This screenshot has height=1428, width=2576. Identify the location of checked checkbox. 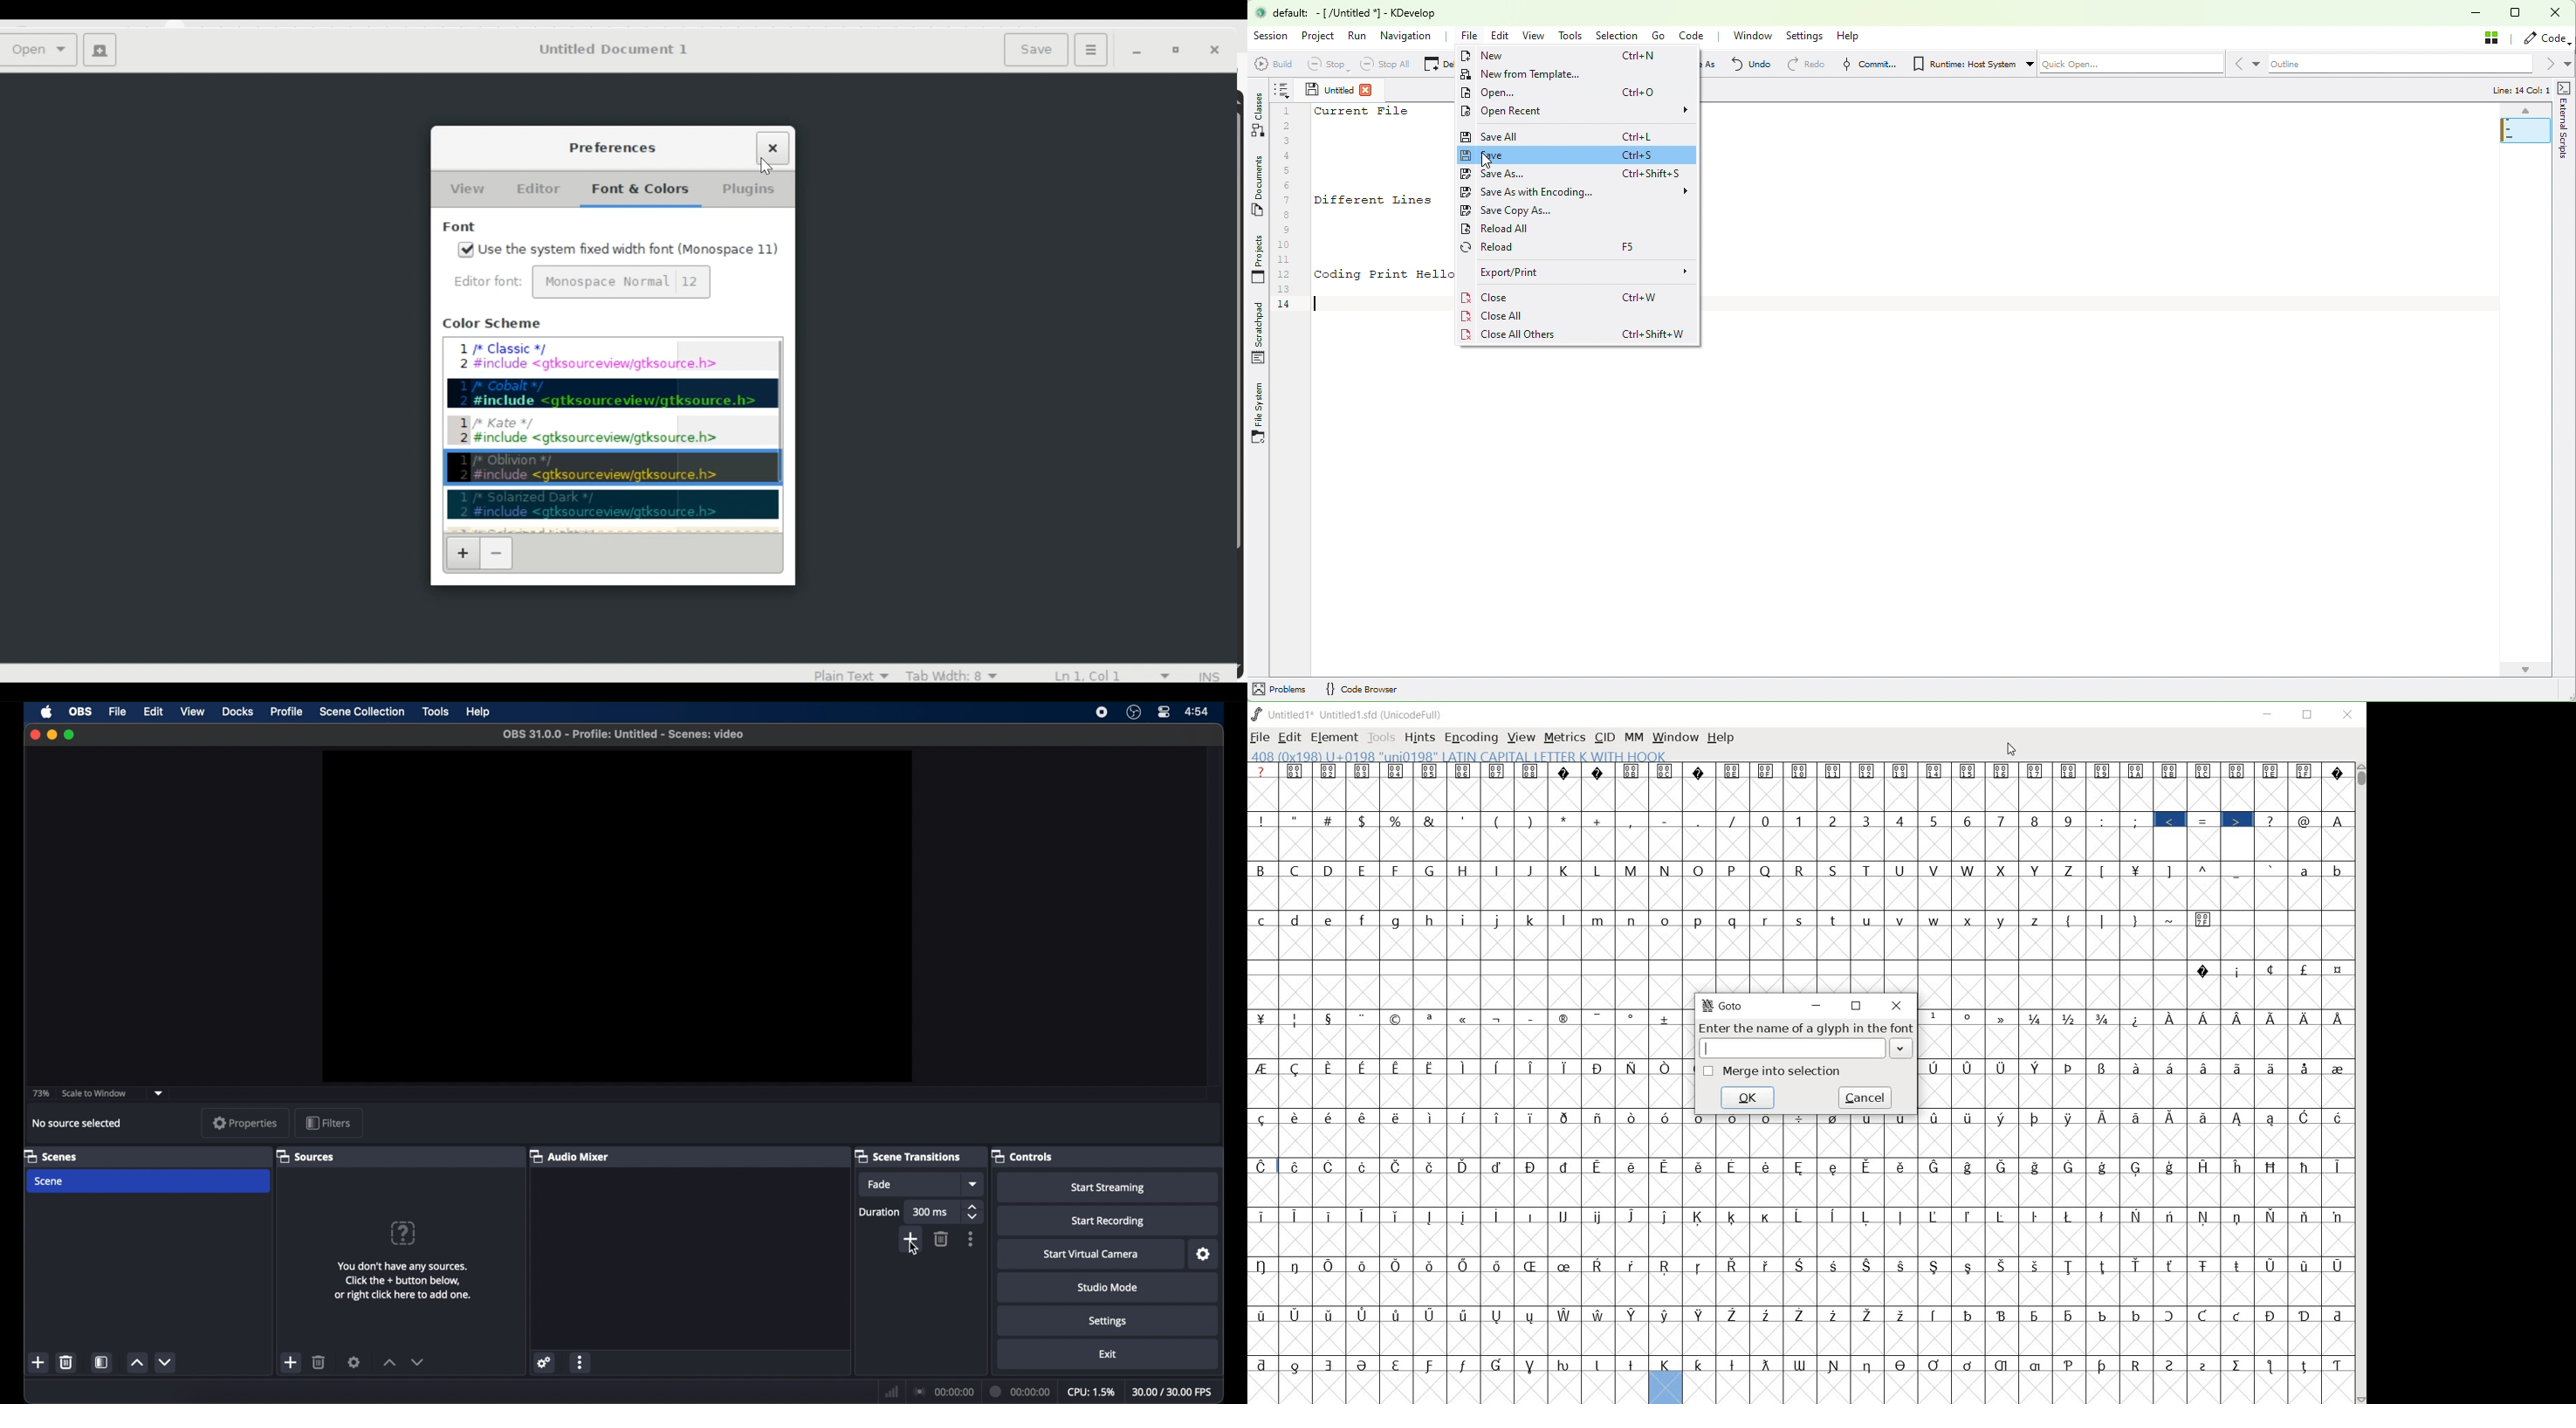
(467, 250).